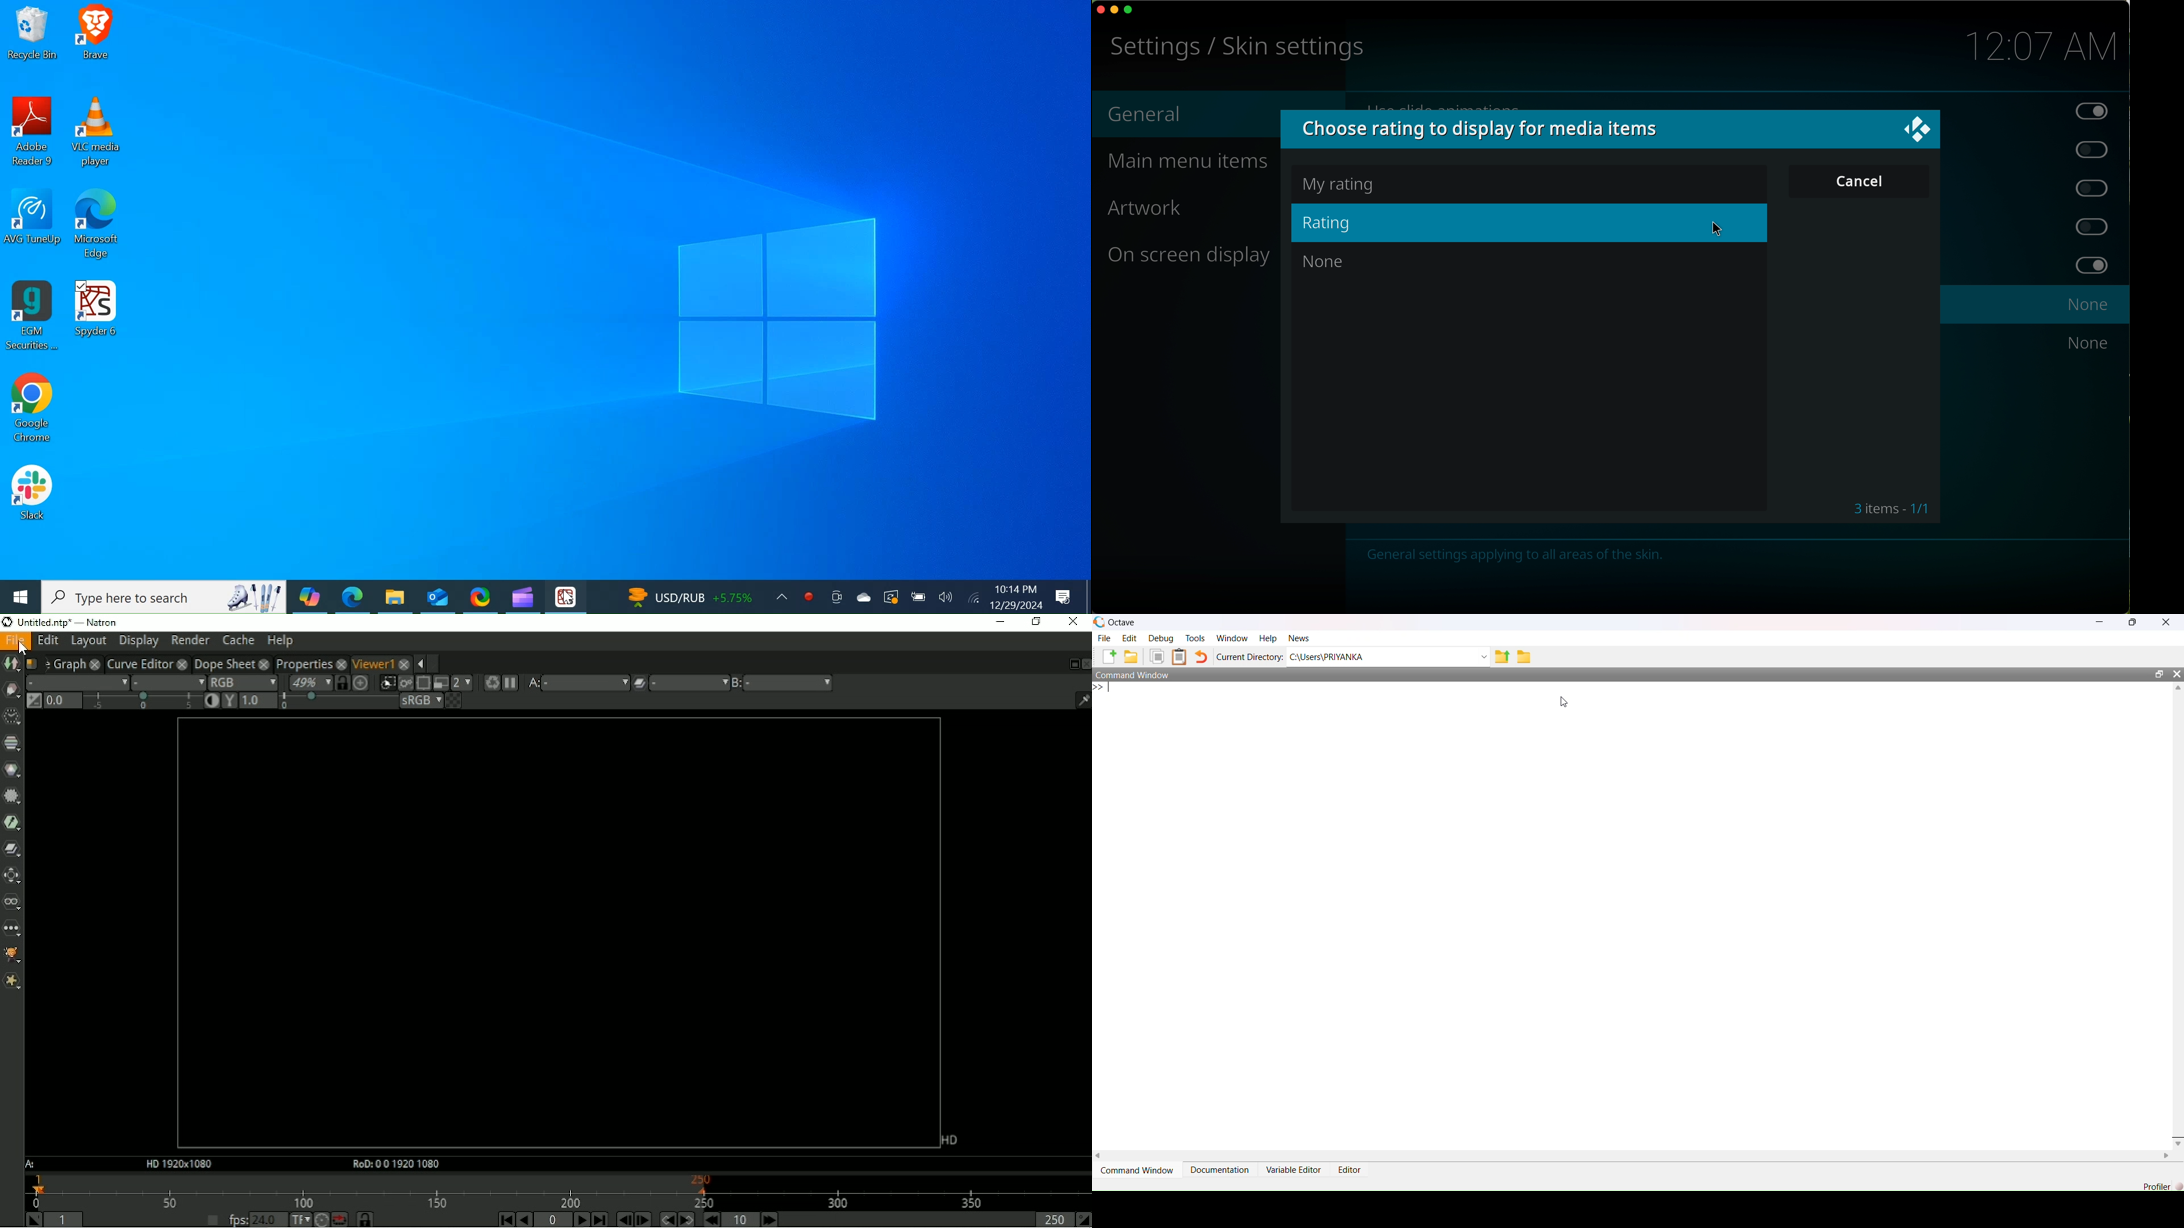 Image resolution: width=2184 pixels, height=1232 pixels. I want to click on show weather info in top bar, so click(2093, 228).